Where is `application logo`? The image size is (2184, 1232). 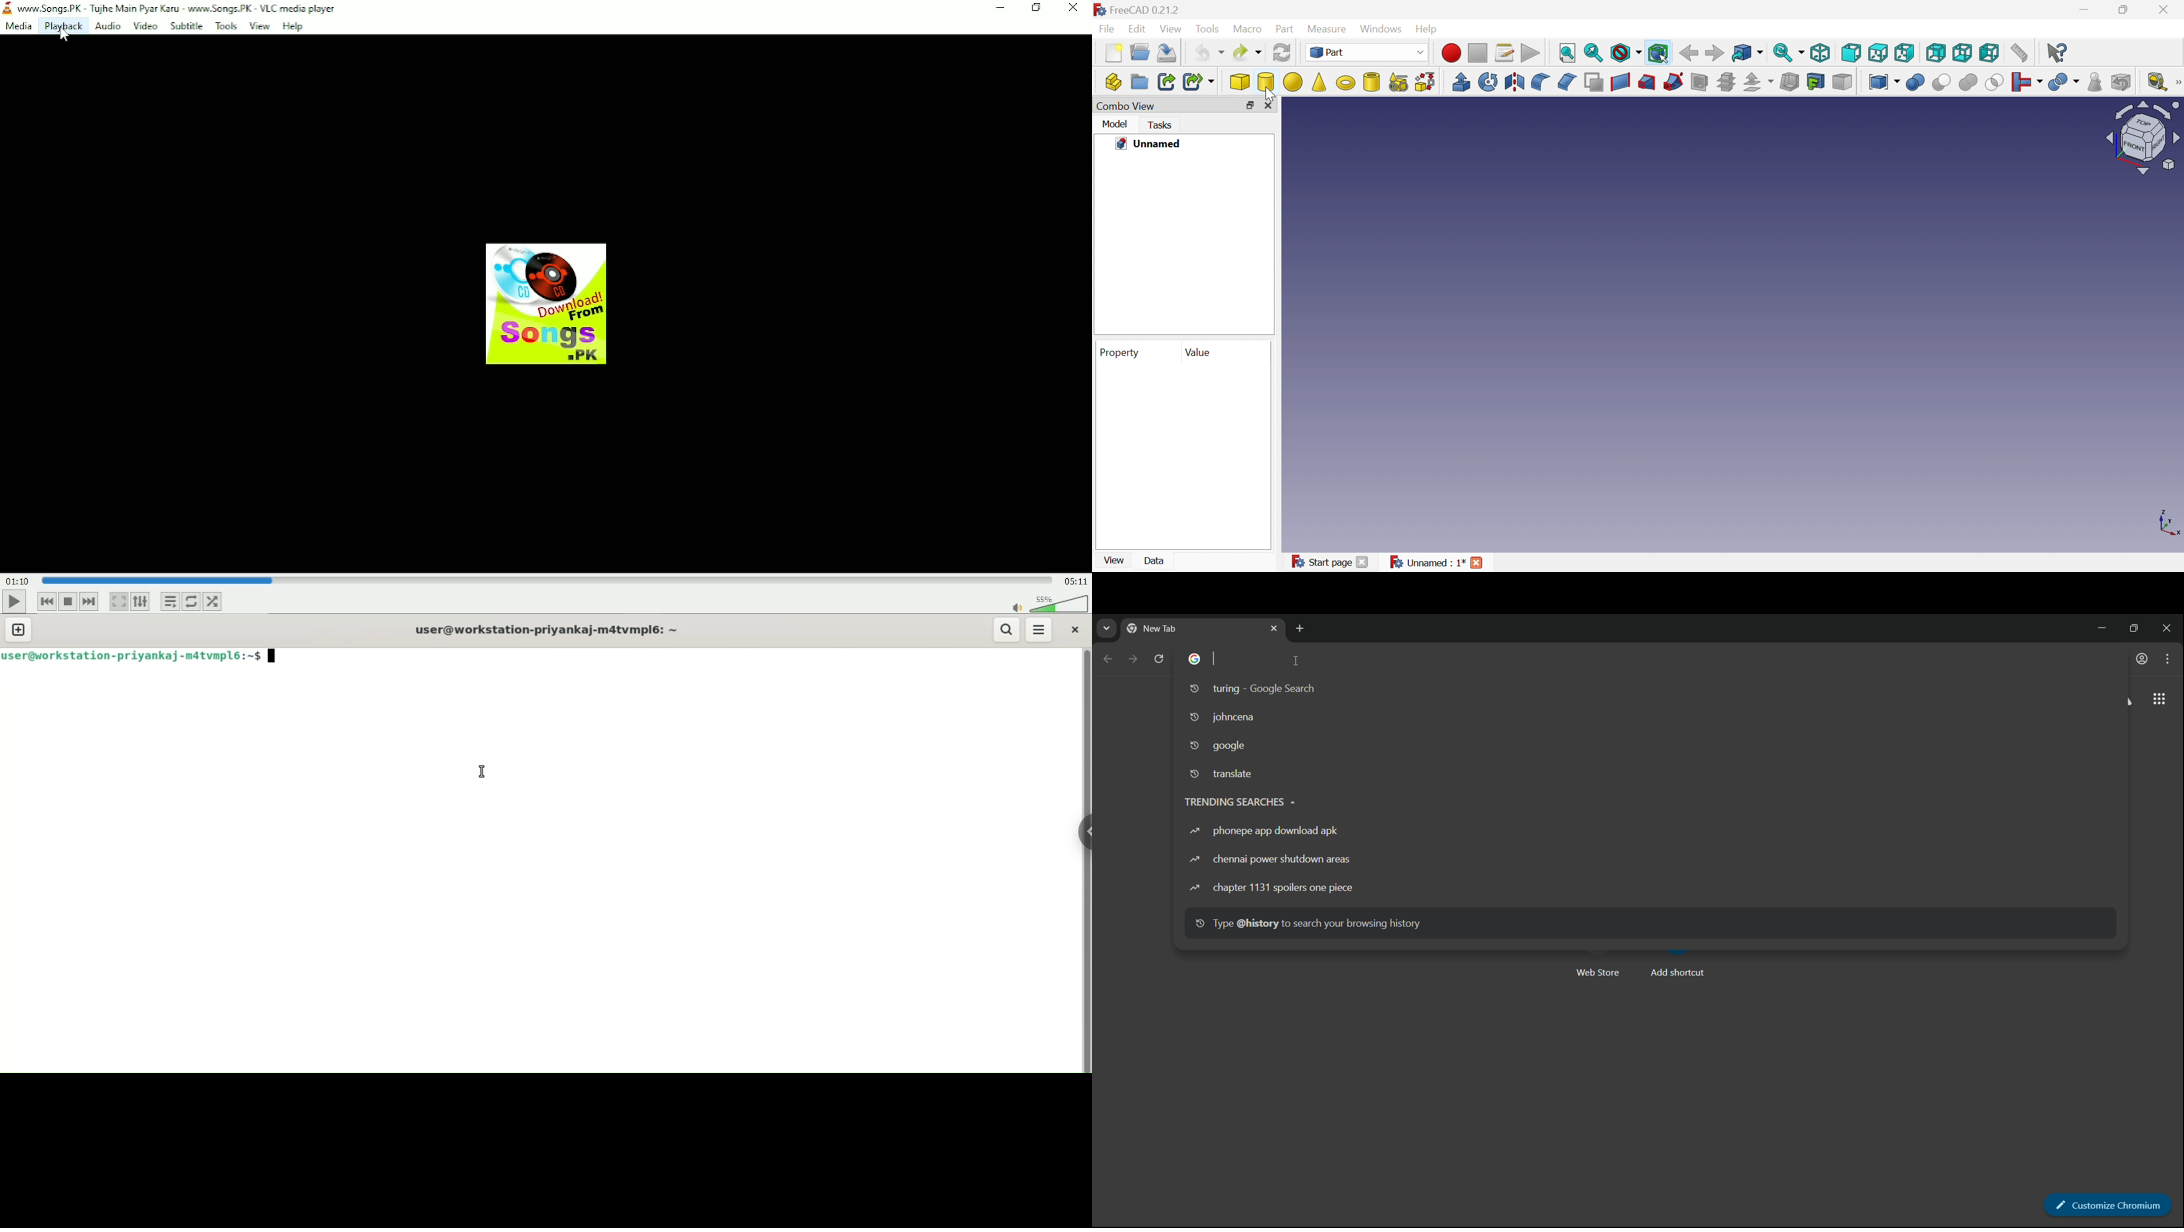
application logo is located at coordinates (7, 8).